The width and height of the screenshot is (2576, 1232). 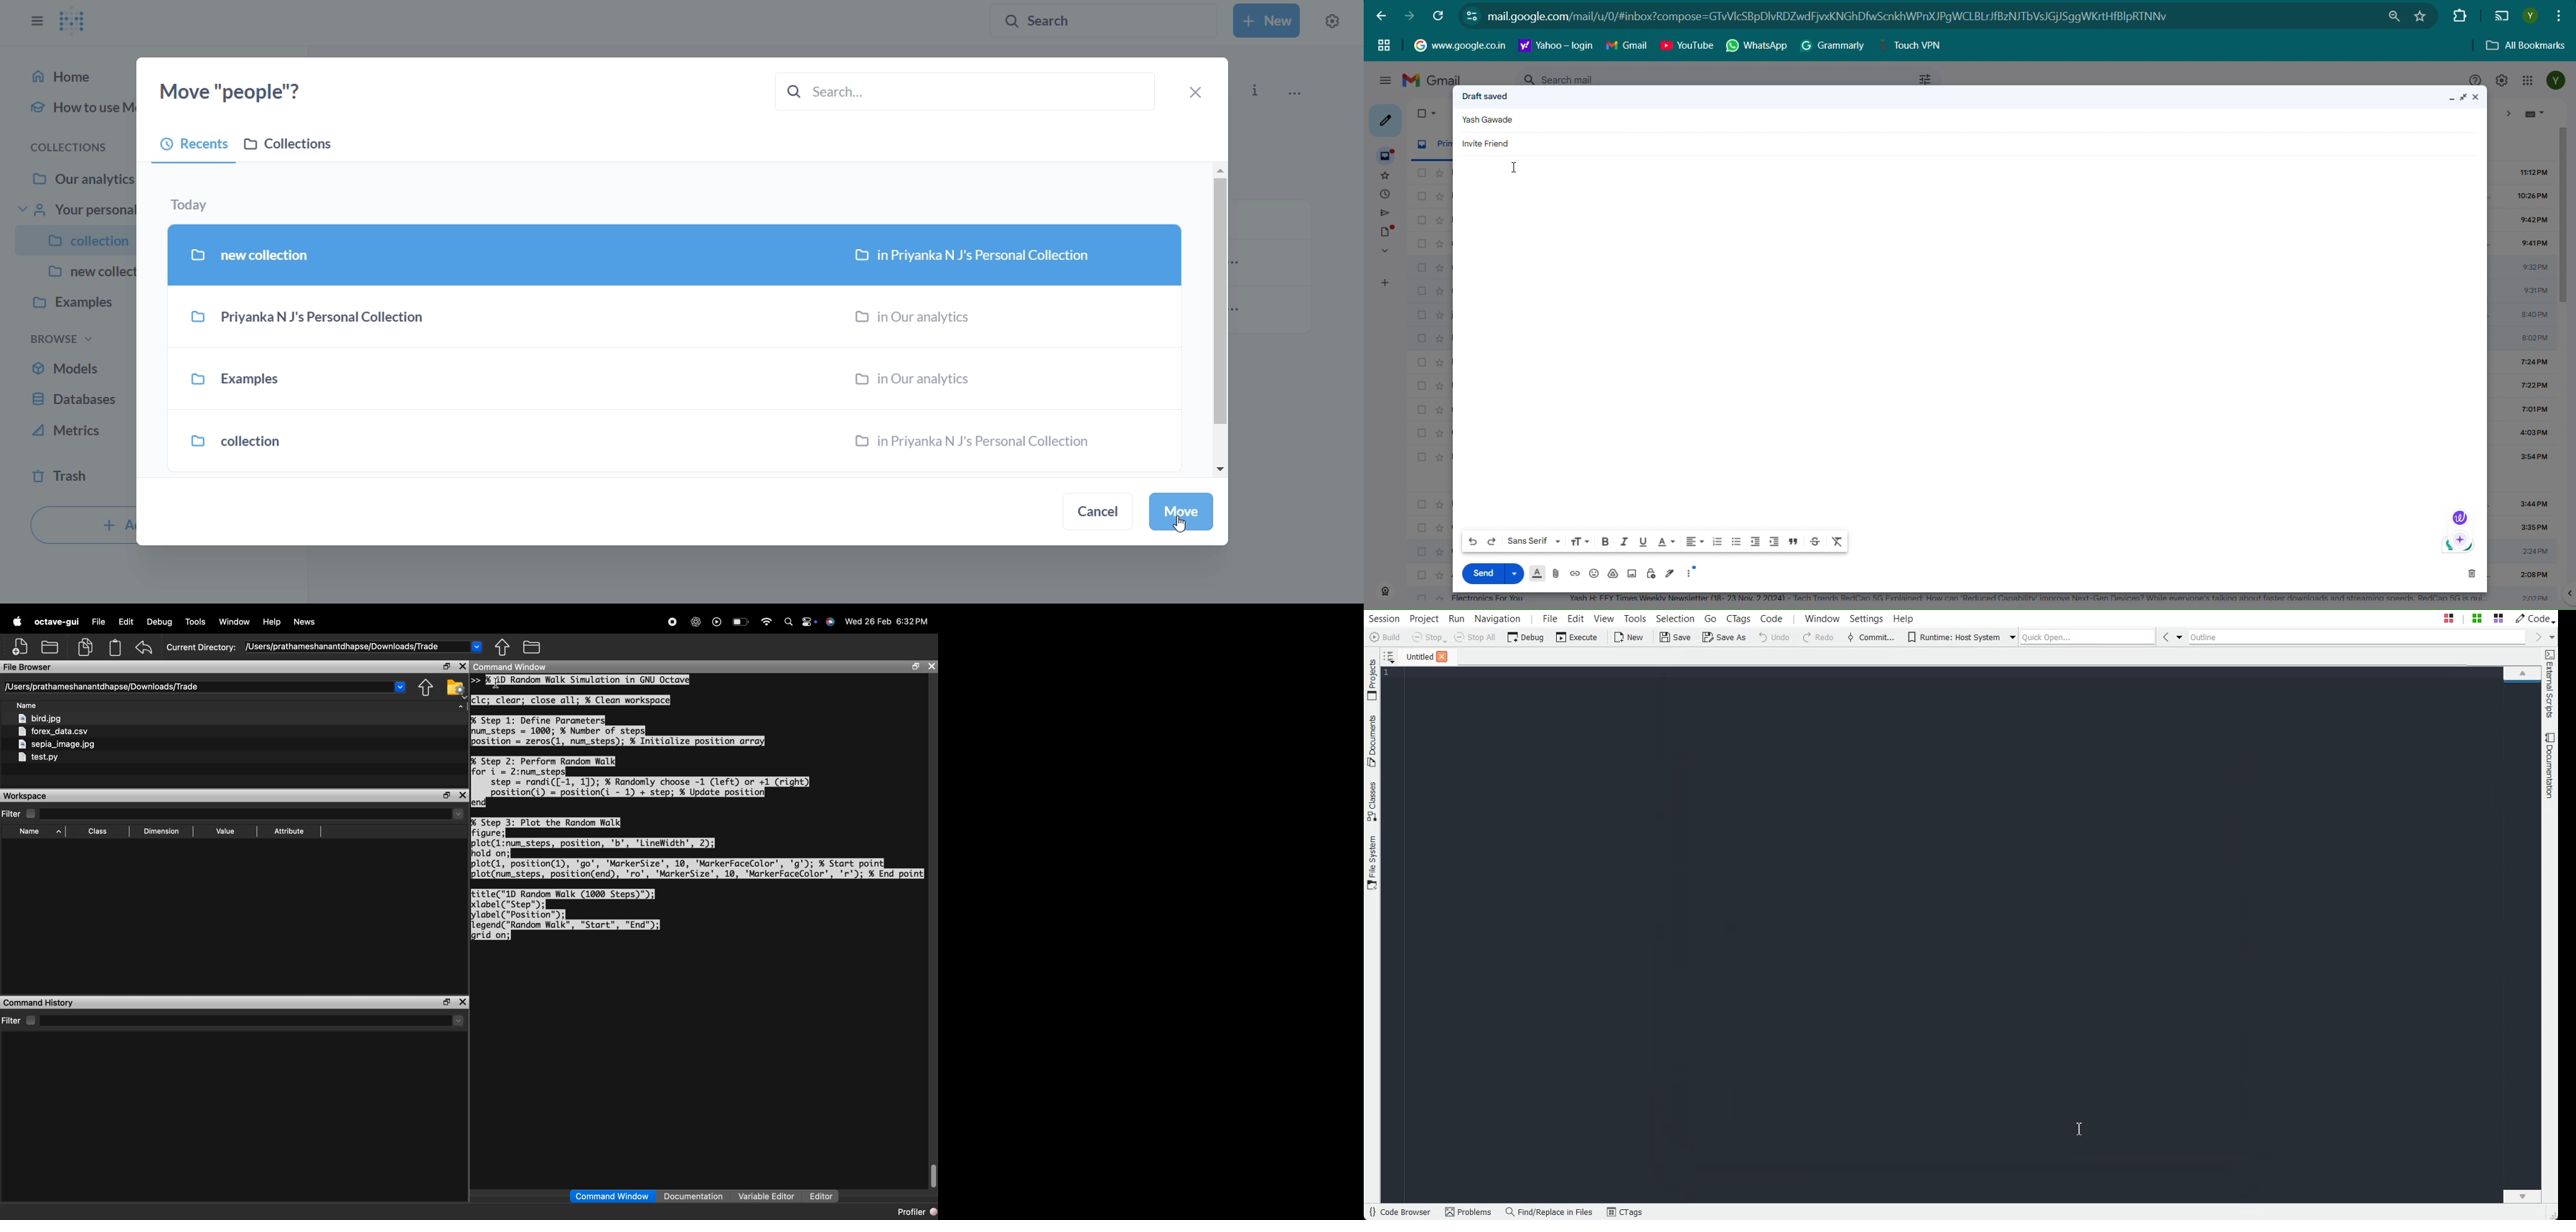 I want to click on sort by name, so click(x=39, y=832).